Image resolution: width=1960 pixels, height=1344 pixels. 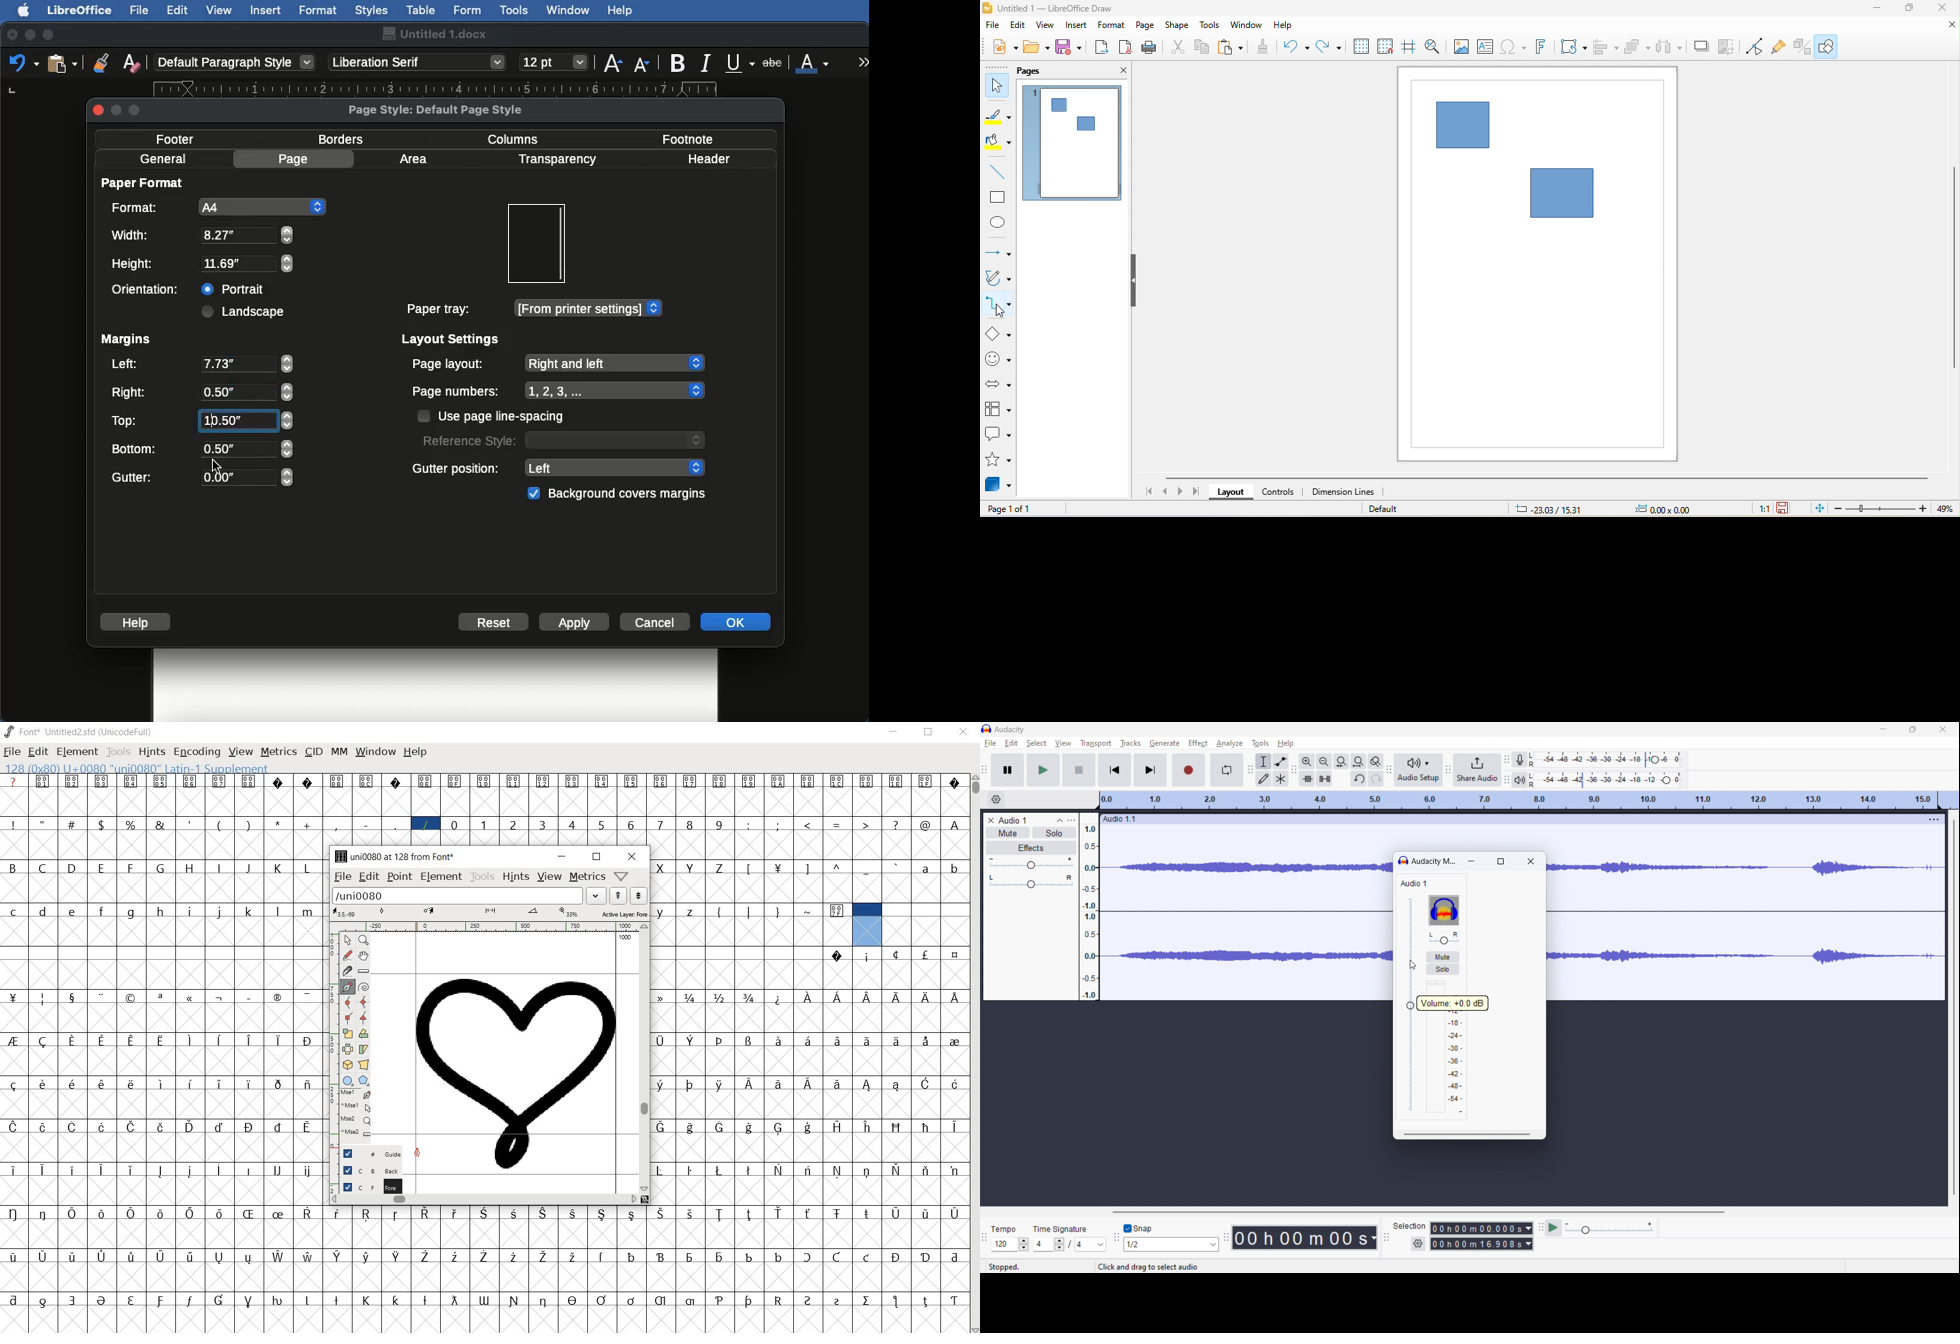 What do you see at coordinates (778, 1170) in the screenshot?
I see `glyph` at bounding box center [778, 1170].